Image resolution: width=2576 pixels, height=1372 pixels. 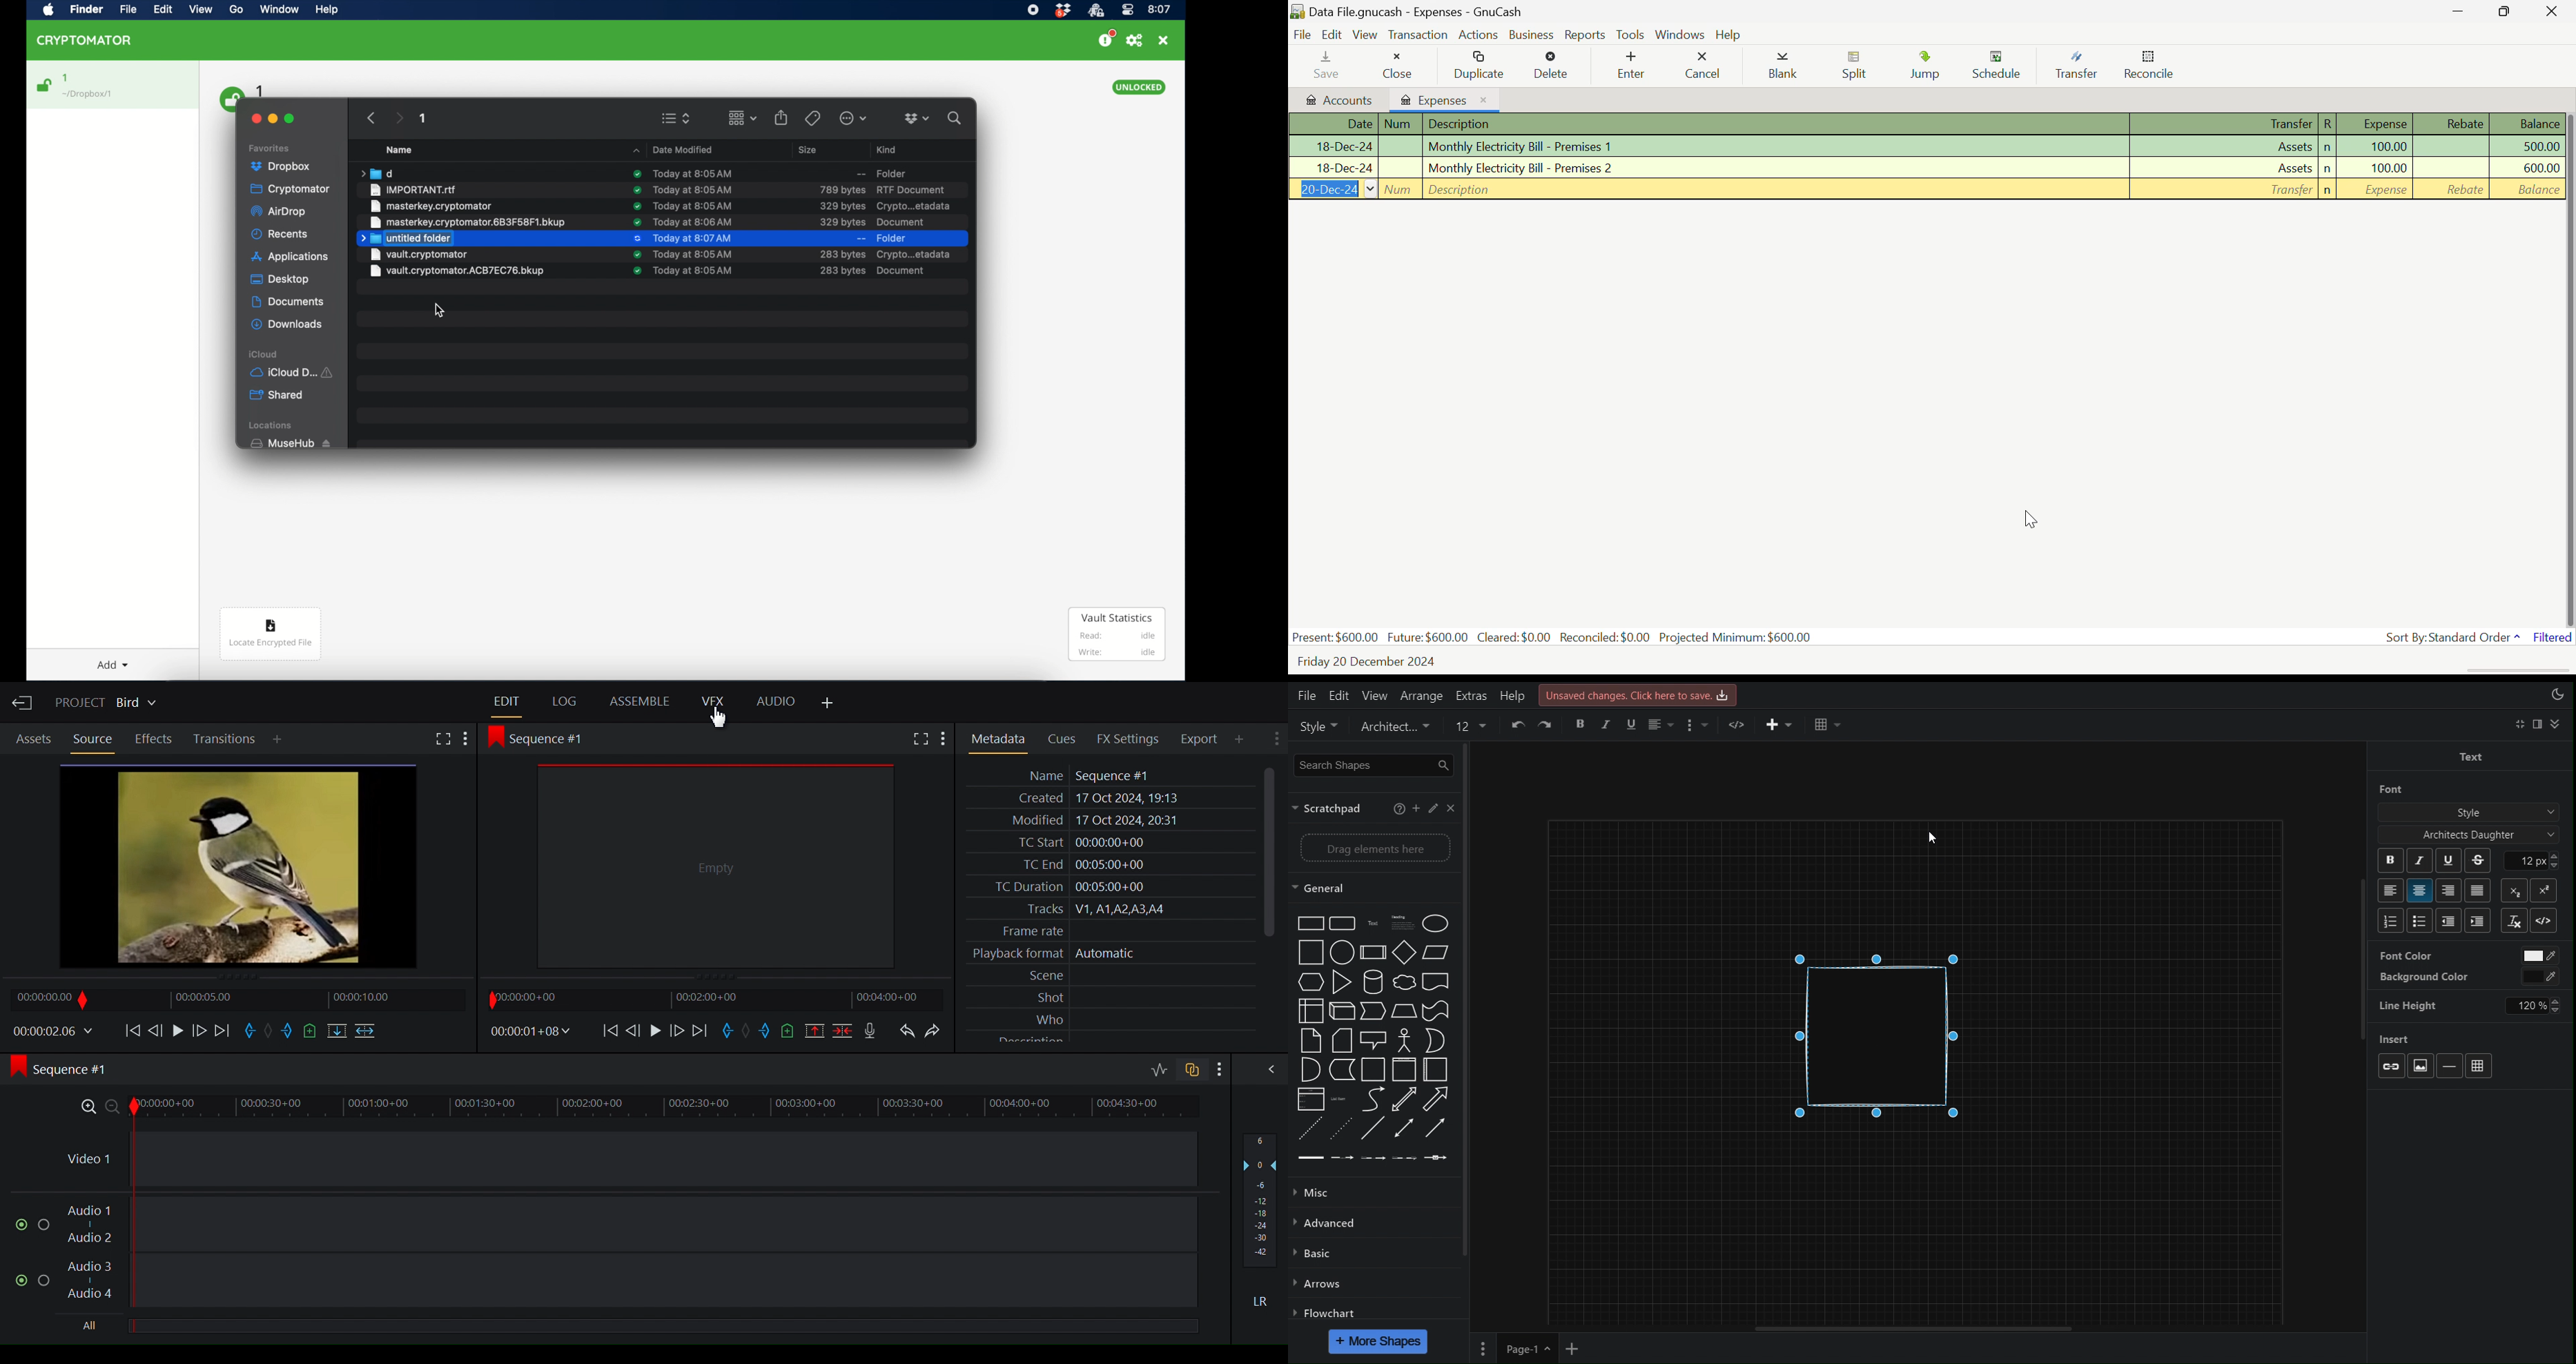 I want to click on Extras, so click(x=1470, y=694).